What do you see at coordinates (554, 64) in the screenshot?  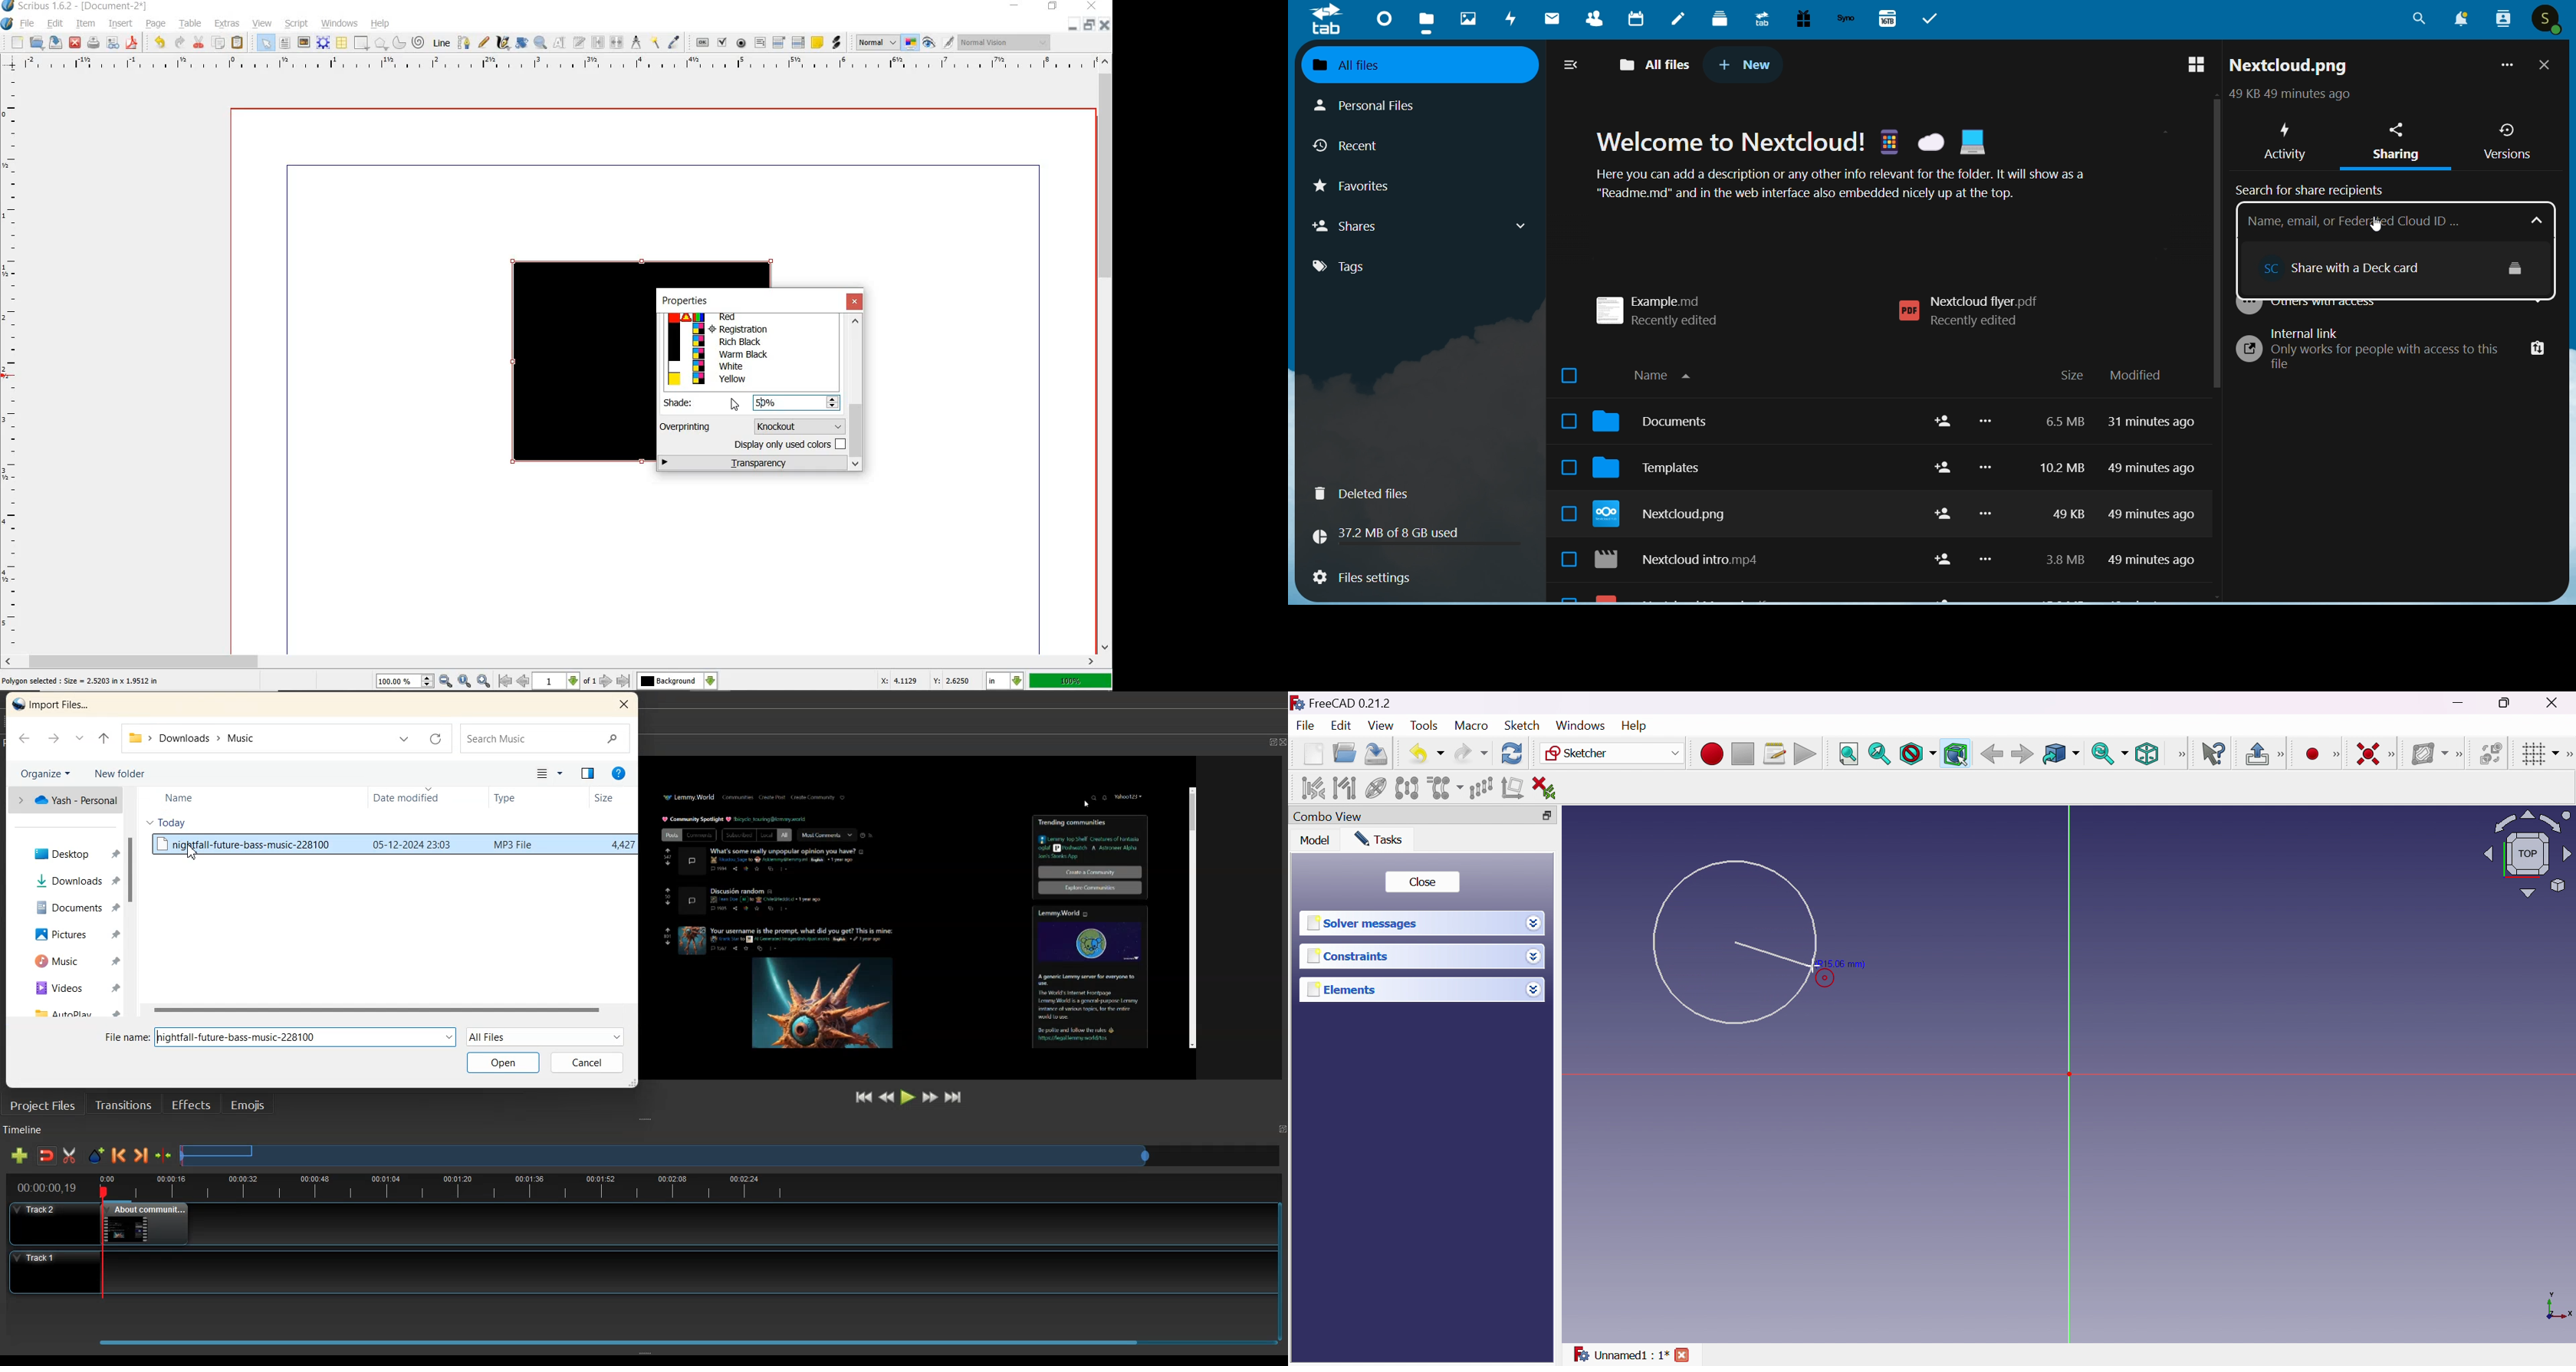 I see `ruler` at bounding box center [554, 64].